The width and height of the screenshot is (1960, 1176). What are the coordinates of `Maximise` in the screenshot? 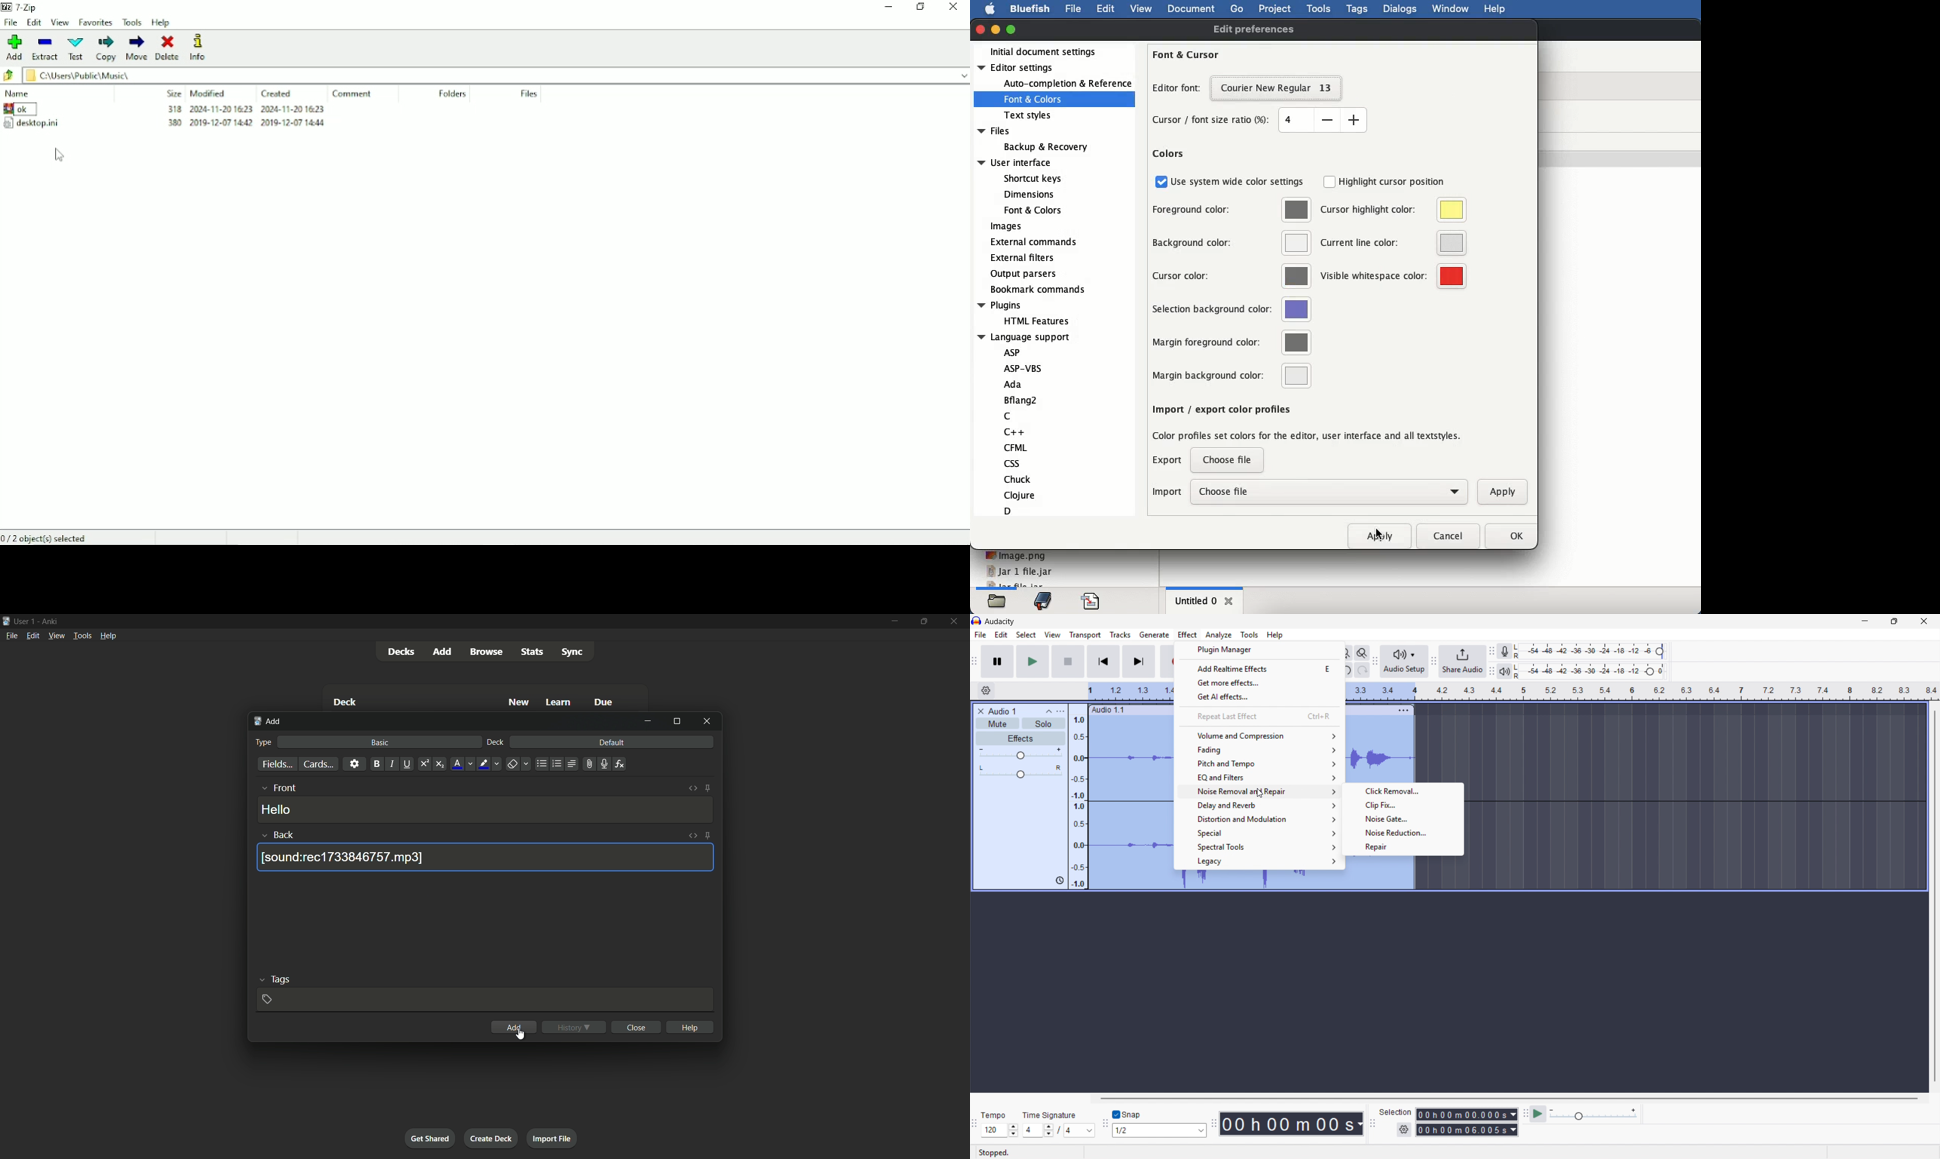 It's located at (1896, 622).